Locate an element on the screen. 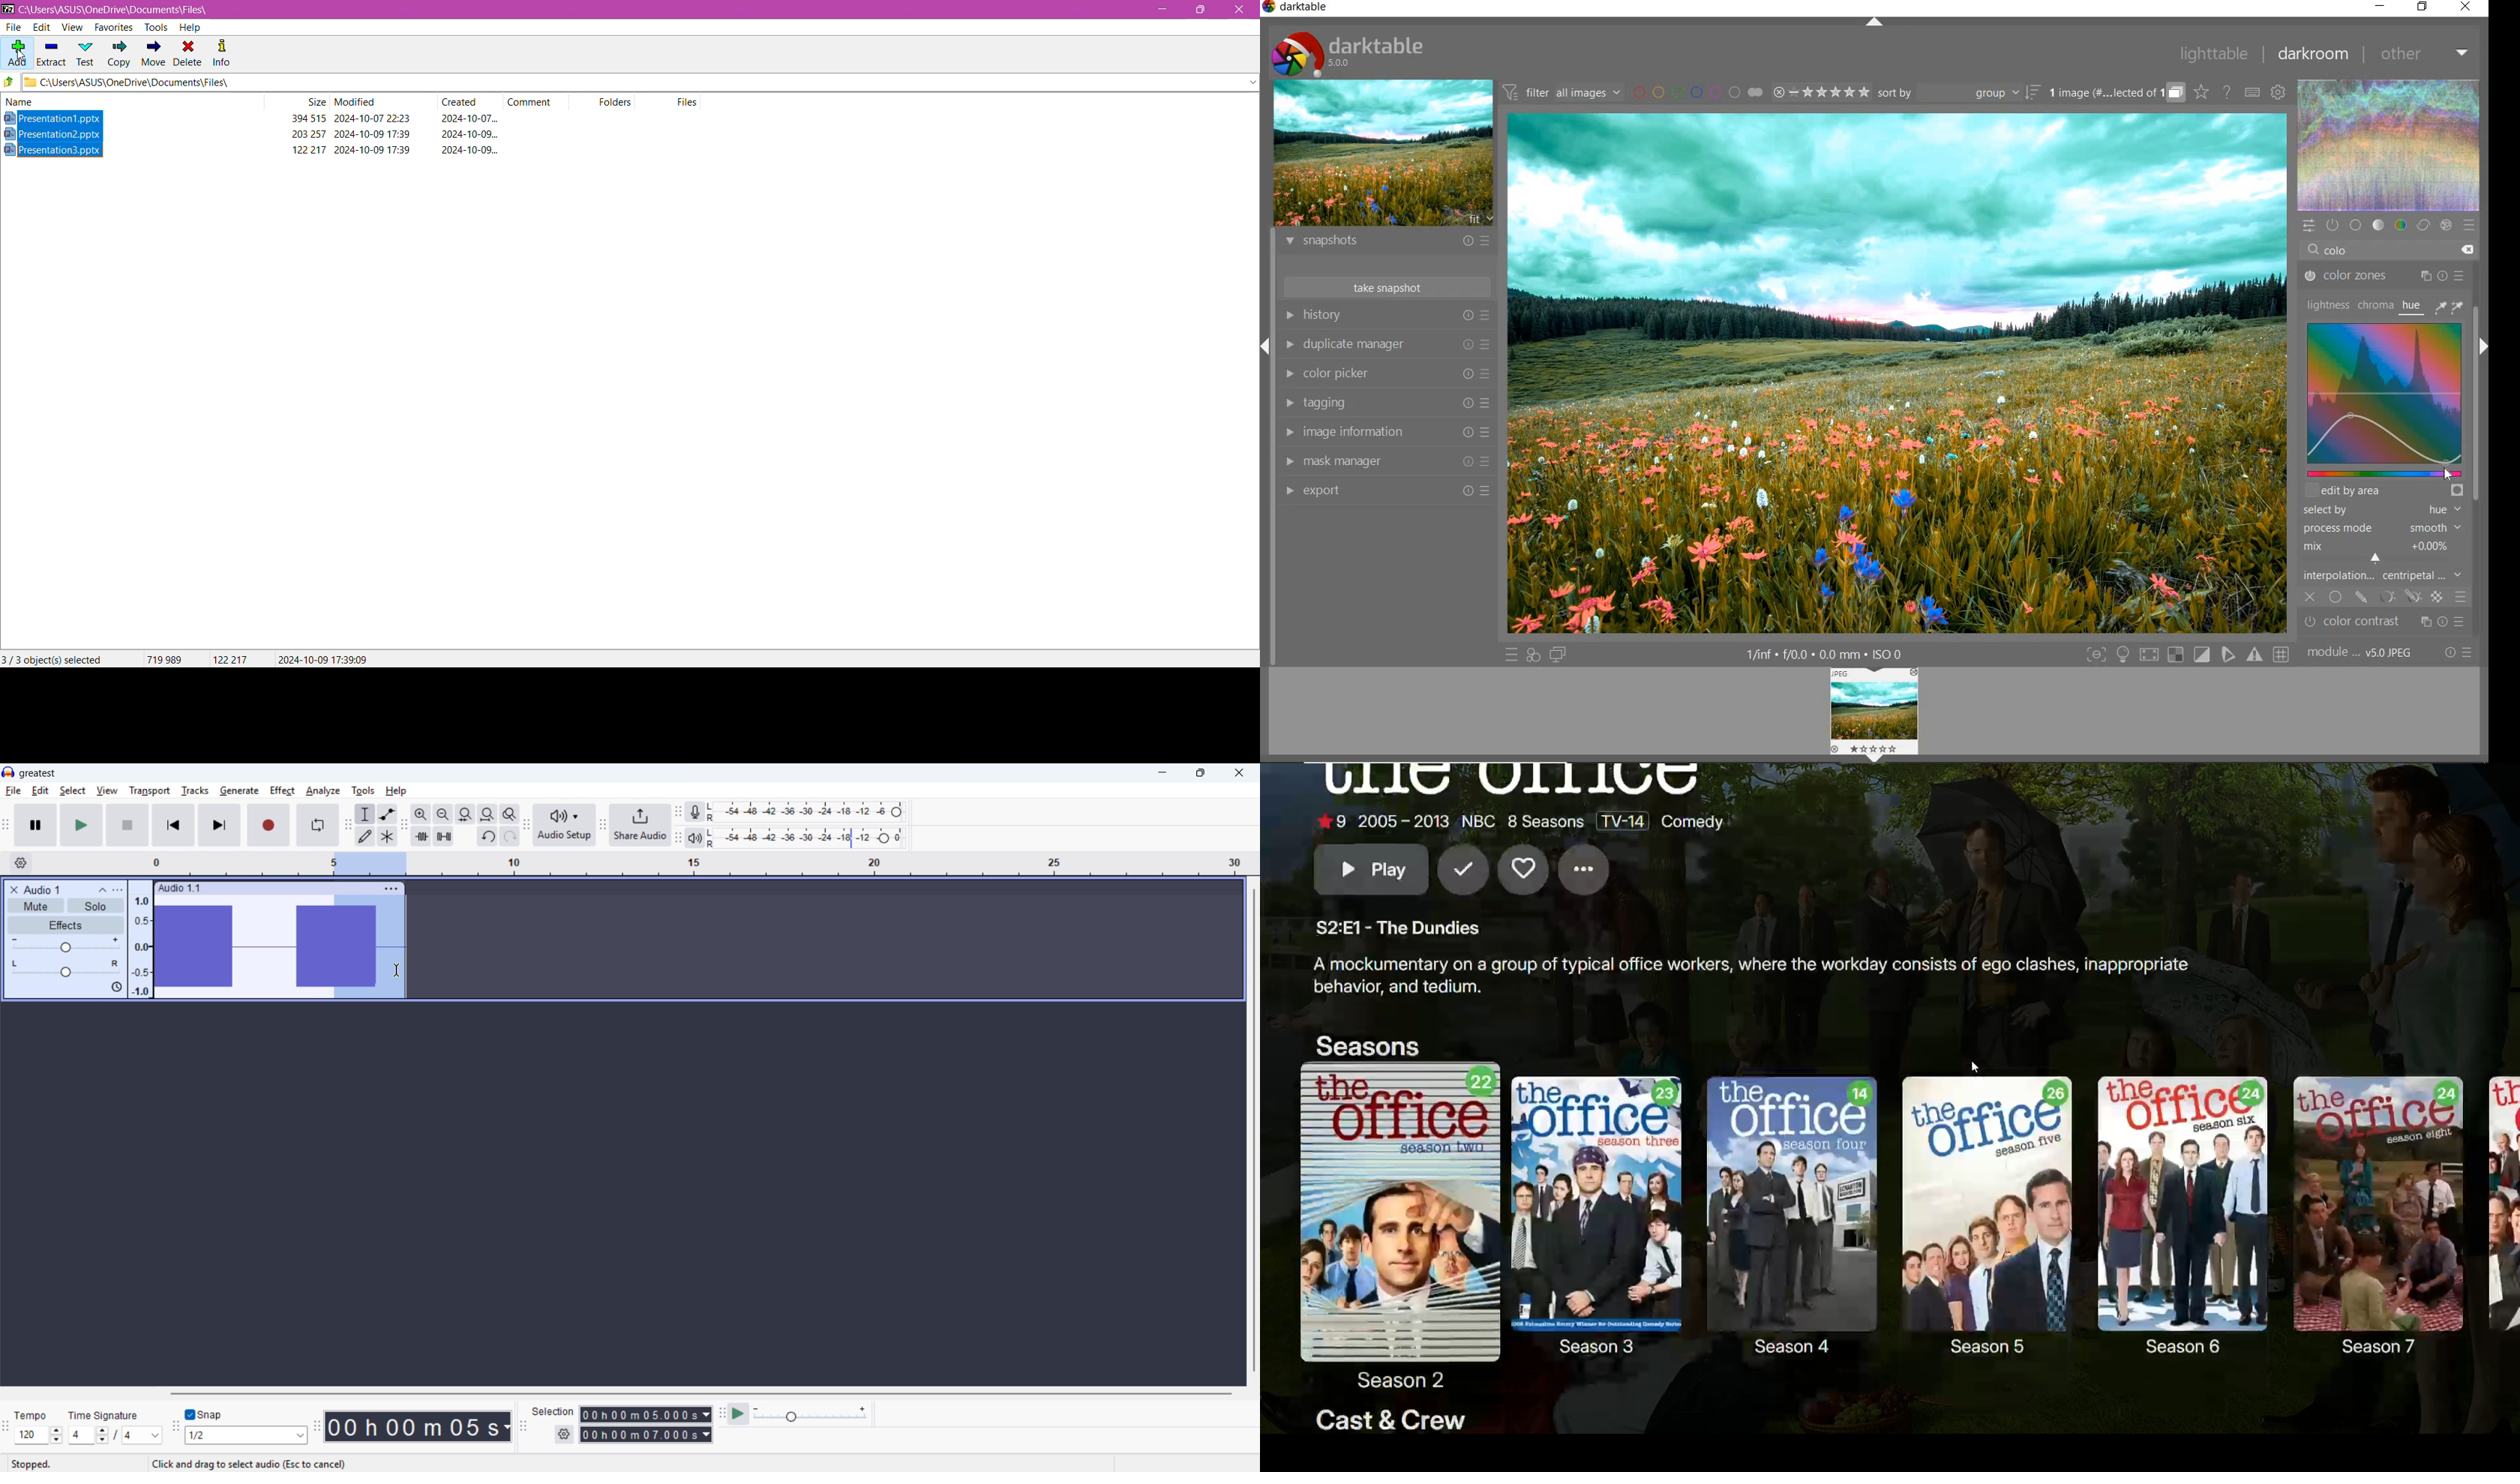  transport toolbar is located at coordinates (6, 826).